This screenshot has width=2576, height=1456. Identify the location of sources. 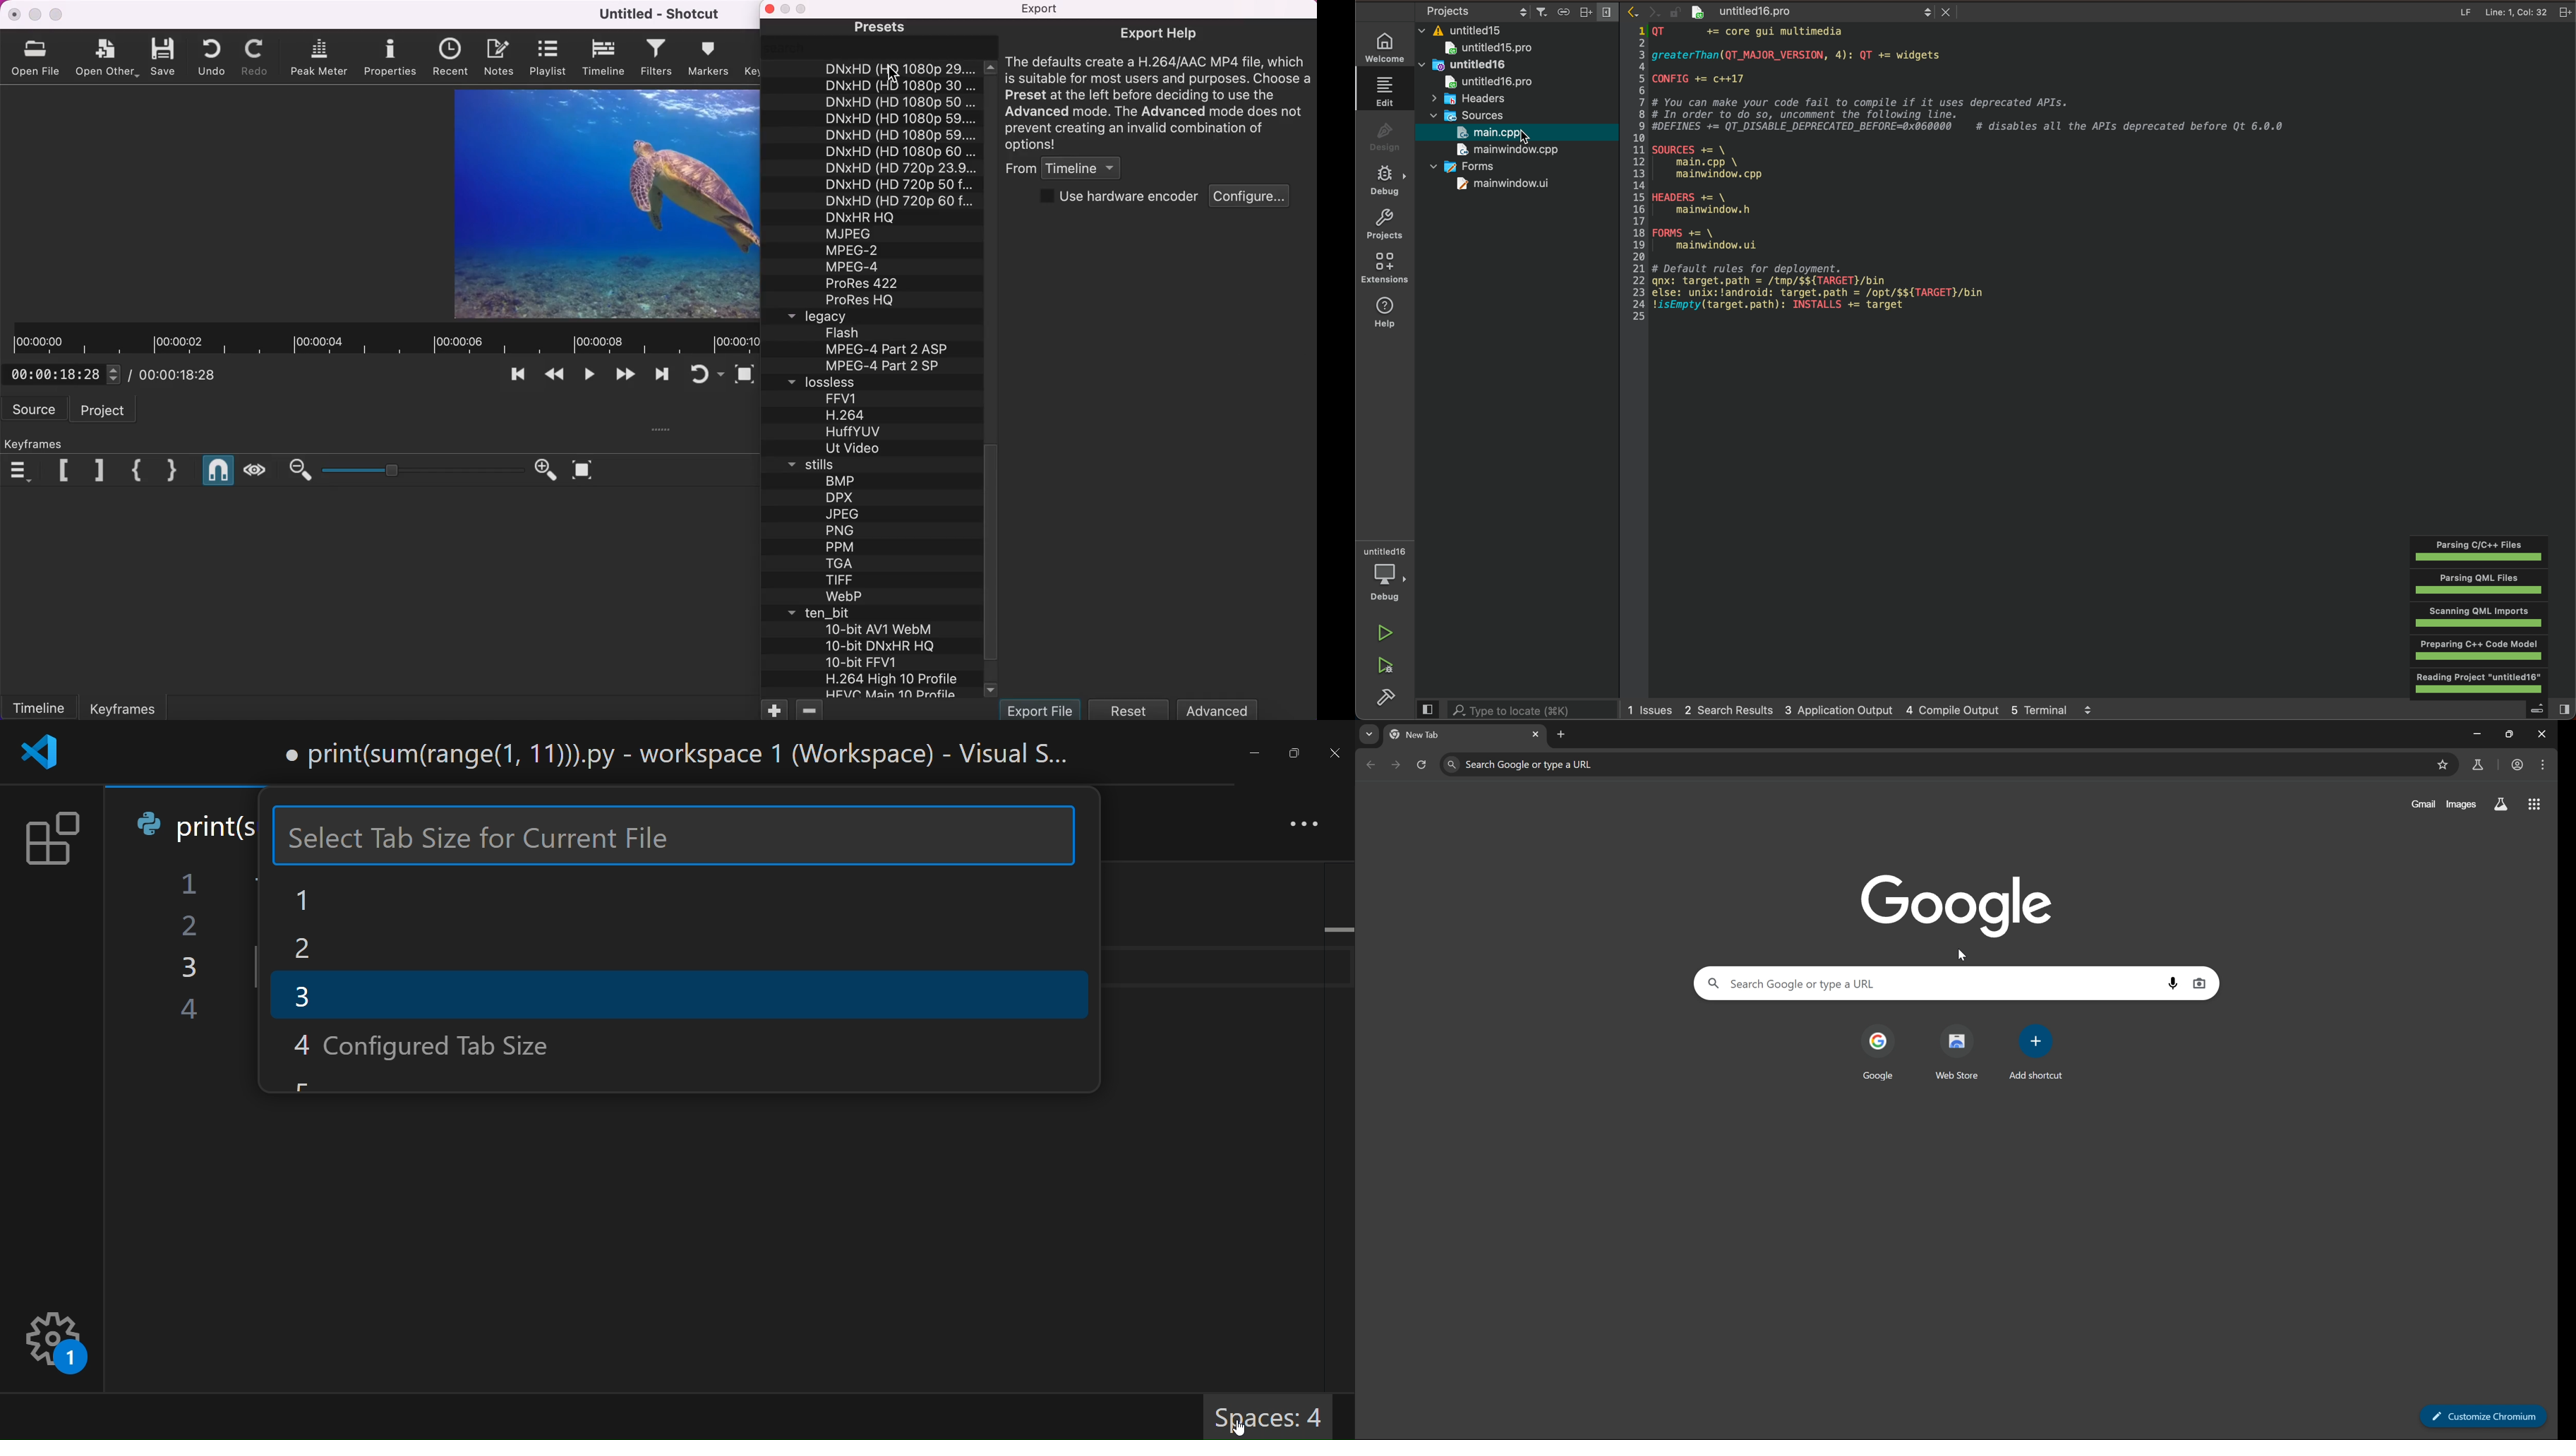
(1470, 116).